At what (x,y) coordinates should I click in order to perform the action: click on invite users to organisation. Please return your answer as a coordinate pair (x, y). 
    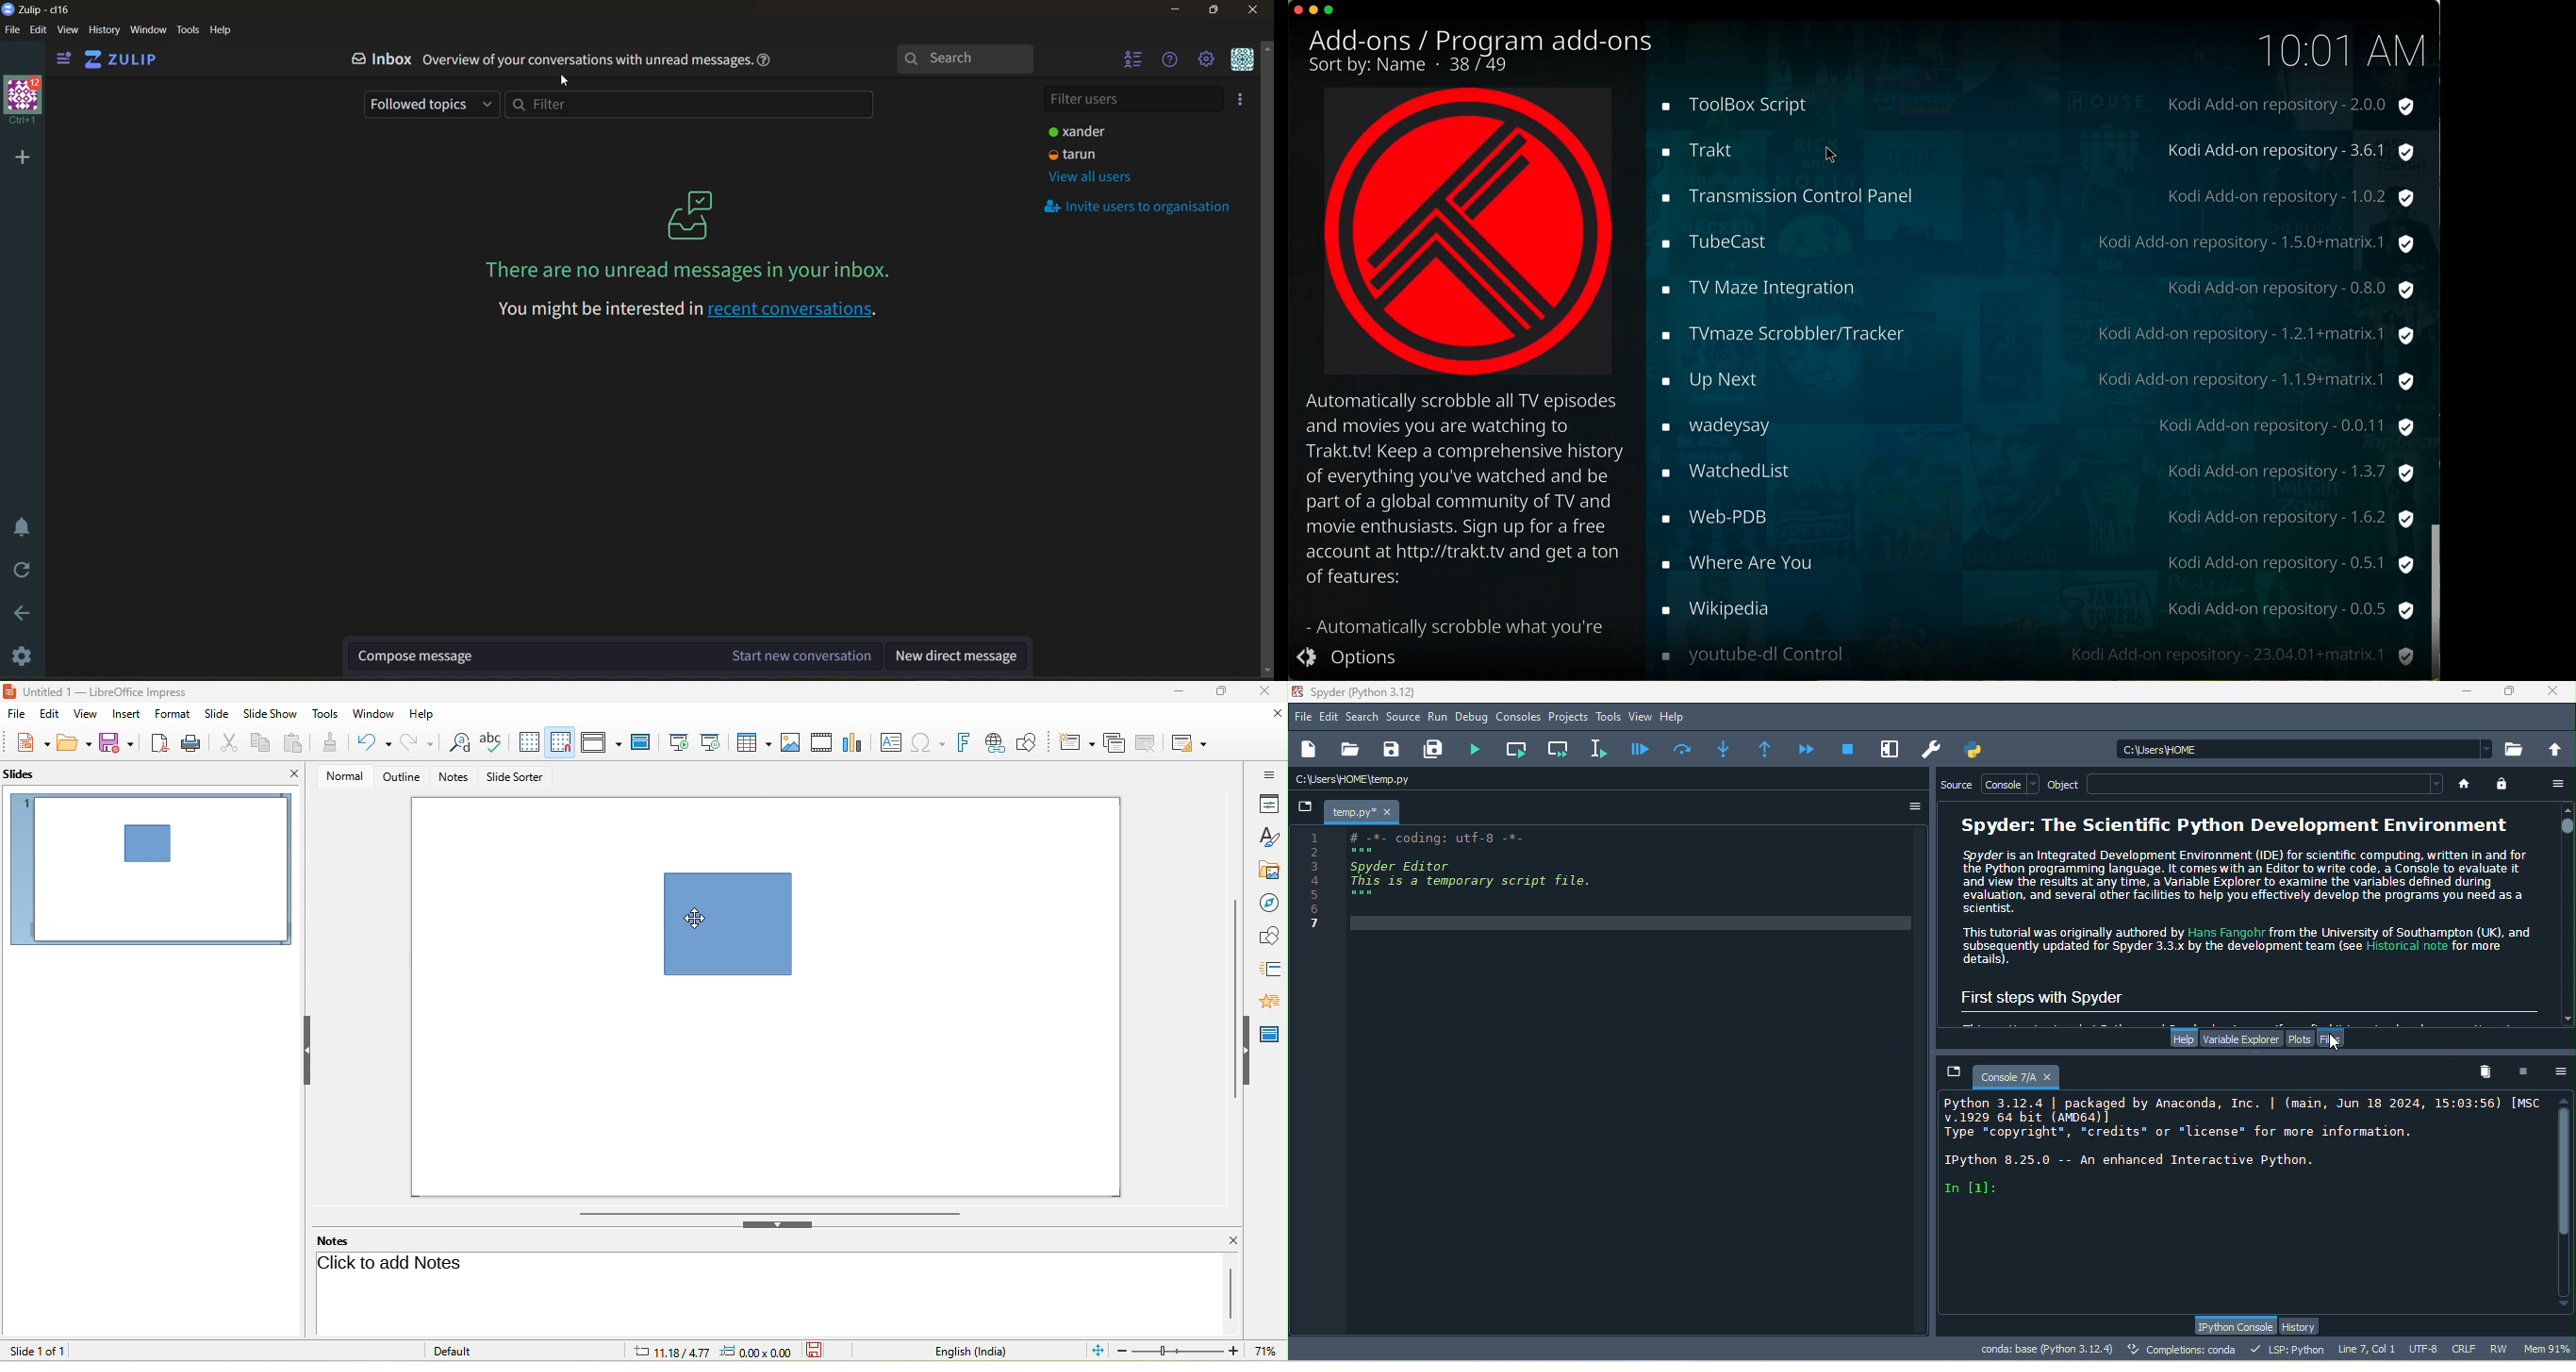
    Looking at the image, I should click on (1244, 94).